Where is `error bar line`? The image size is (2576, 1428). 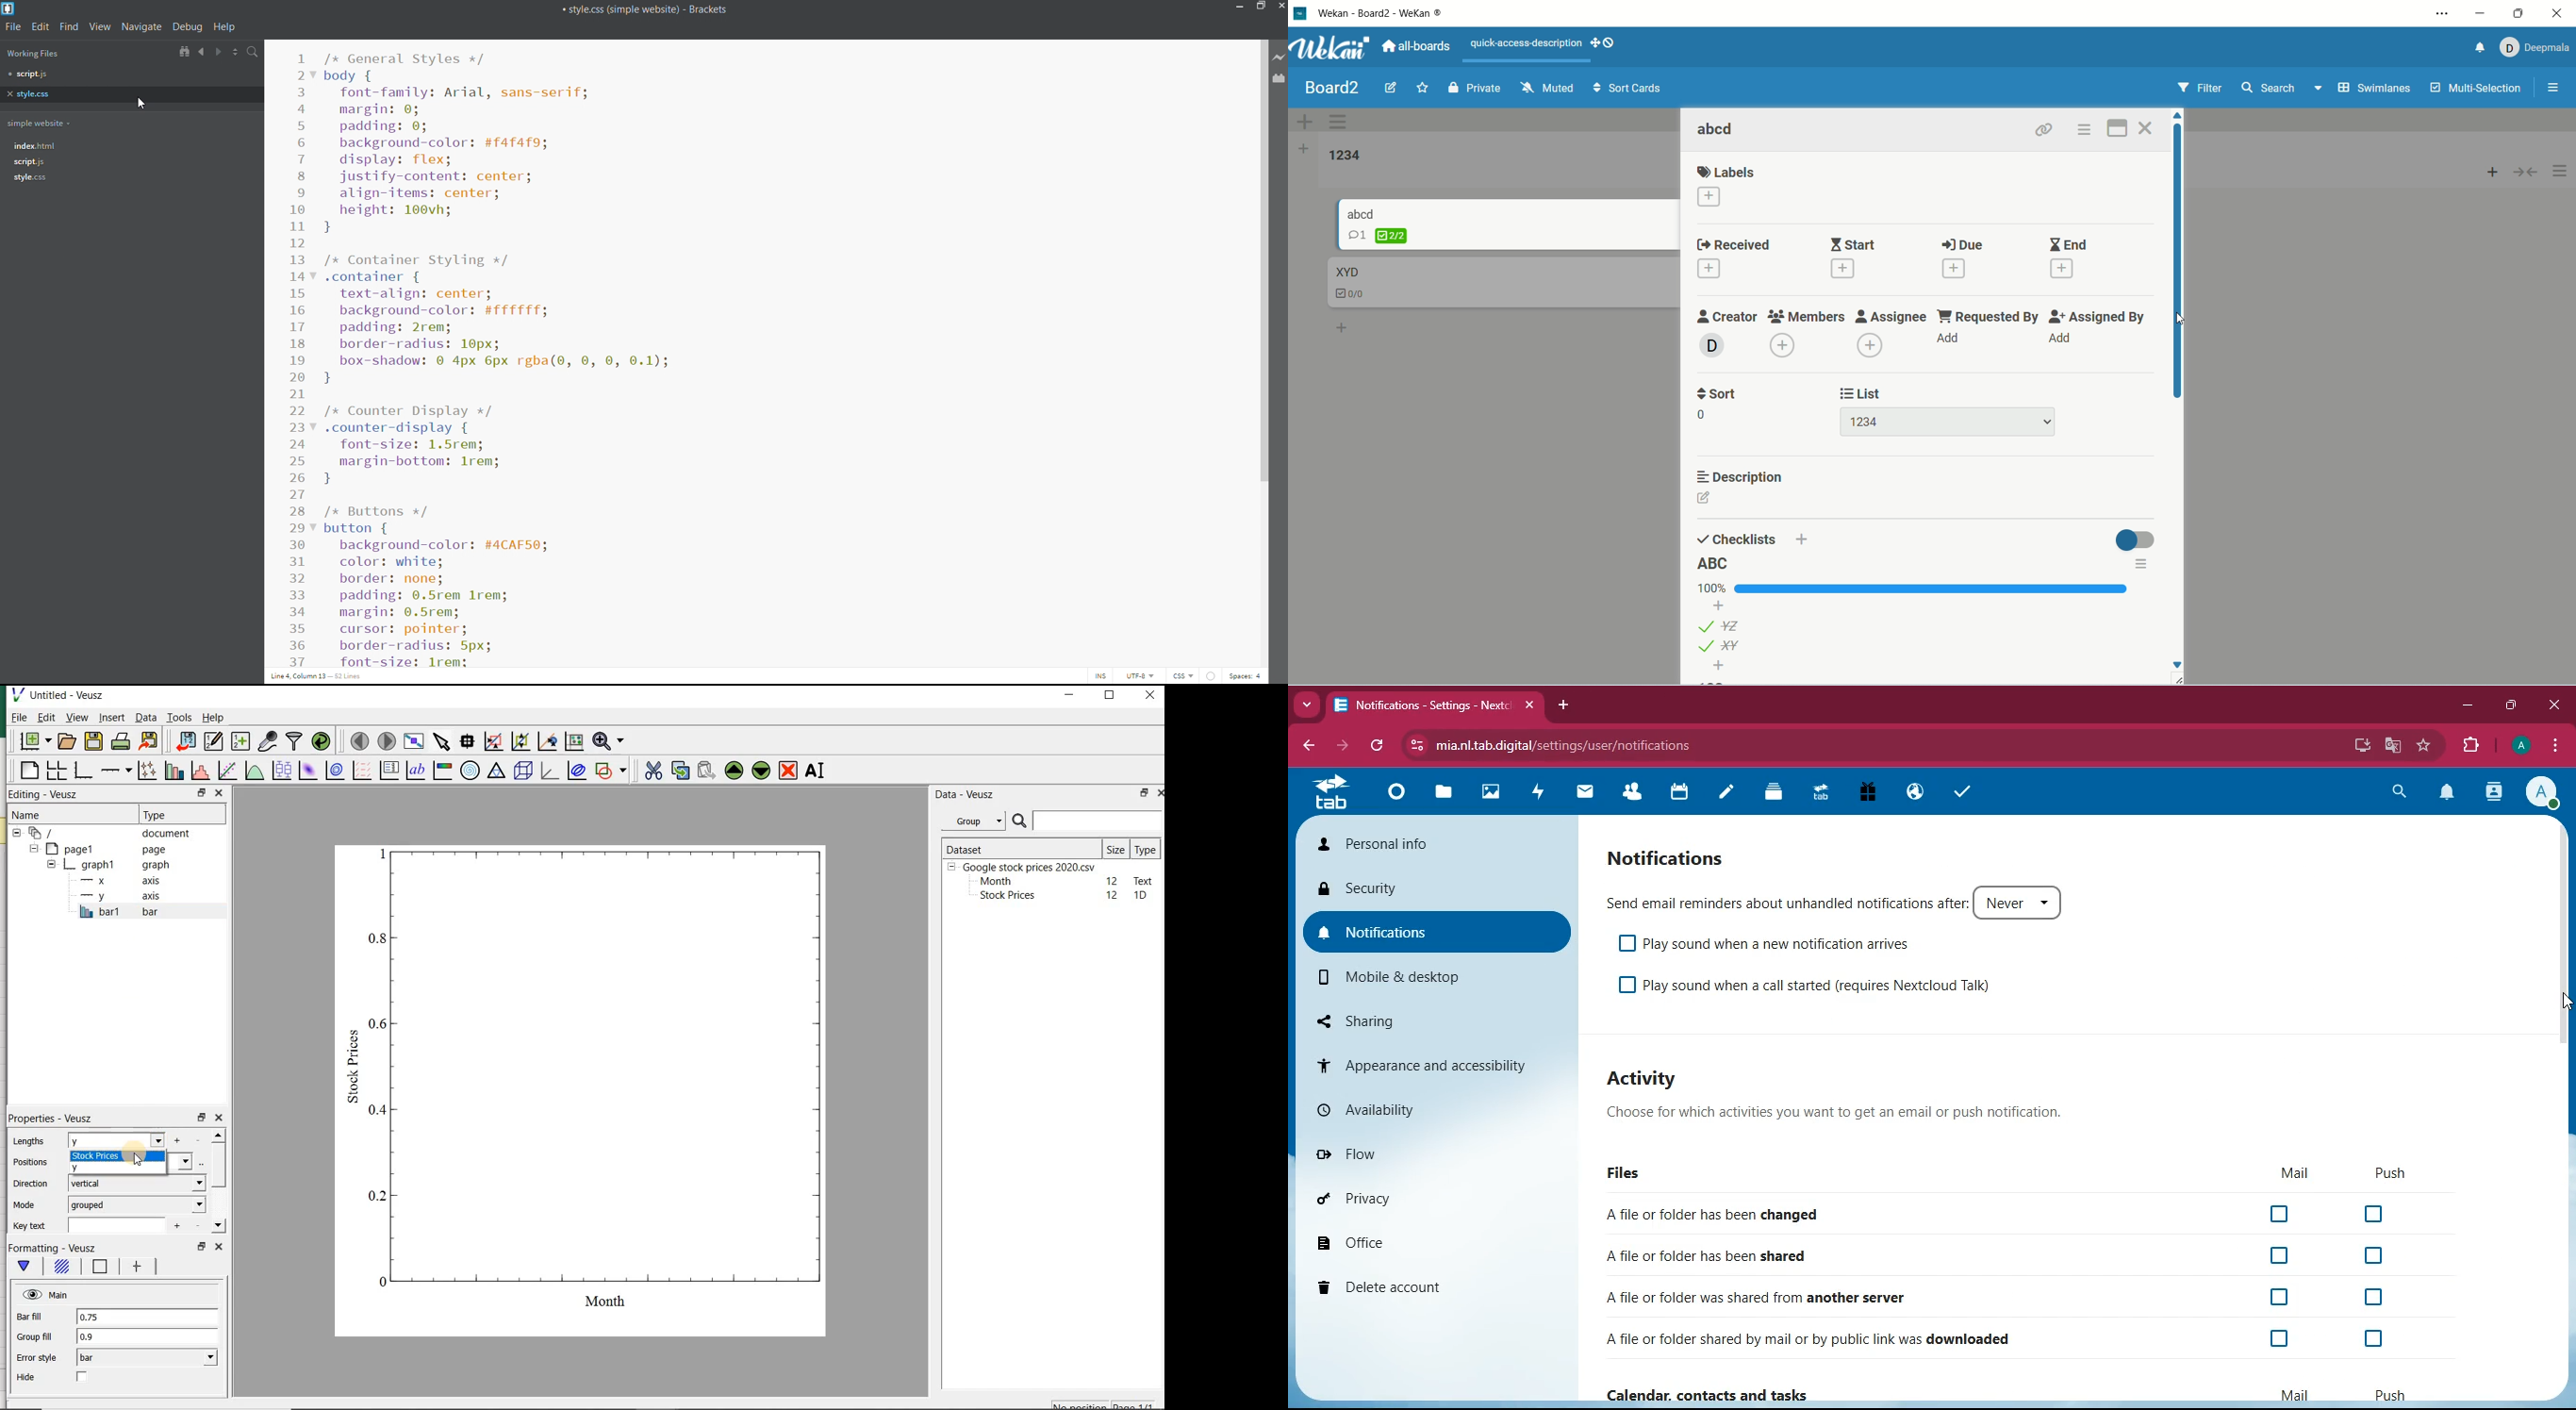 error bar line is located at coordinates (139, 1266).